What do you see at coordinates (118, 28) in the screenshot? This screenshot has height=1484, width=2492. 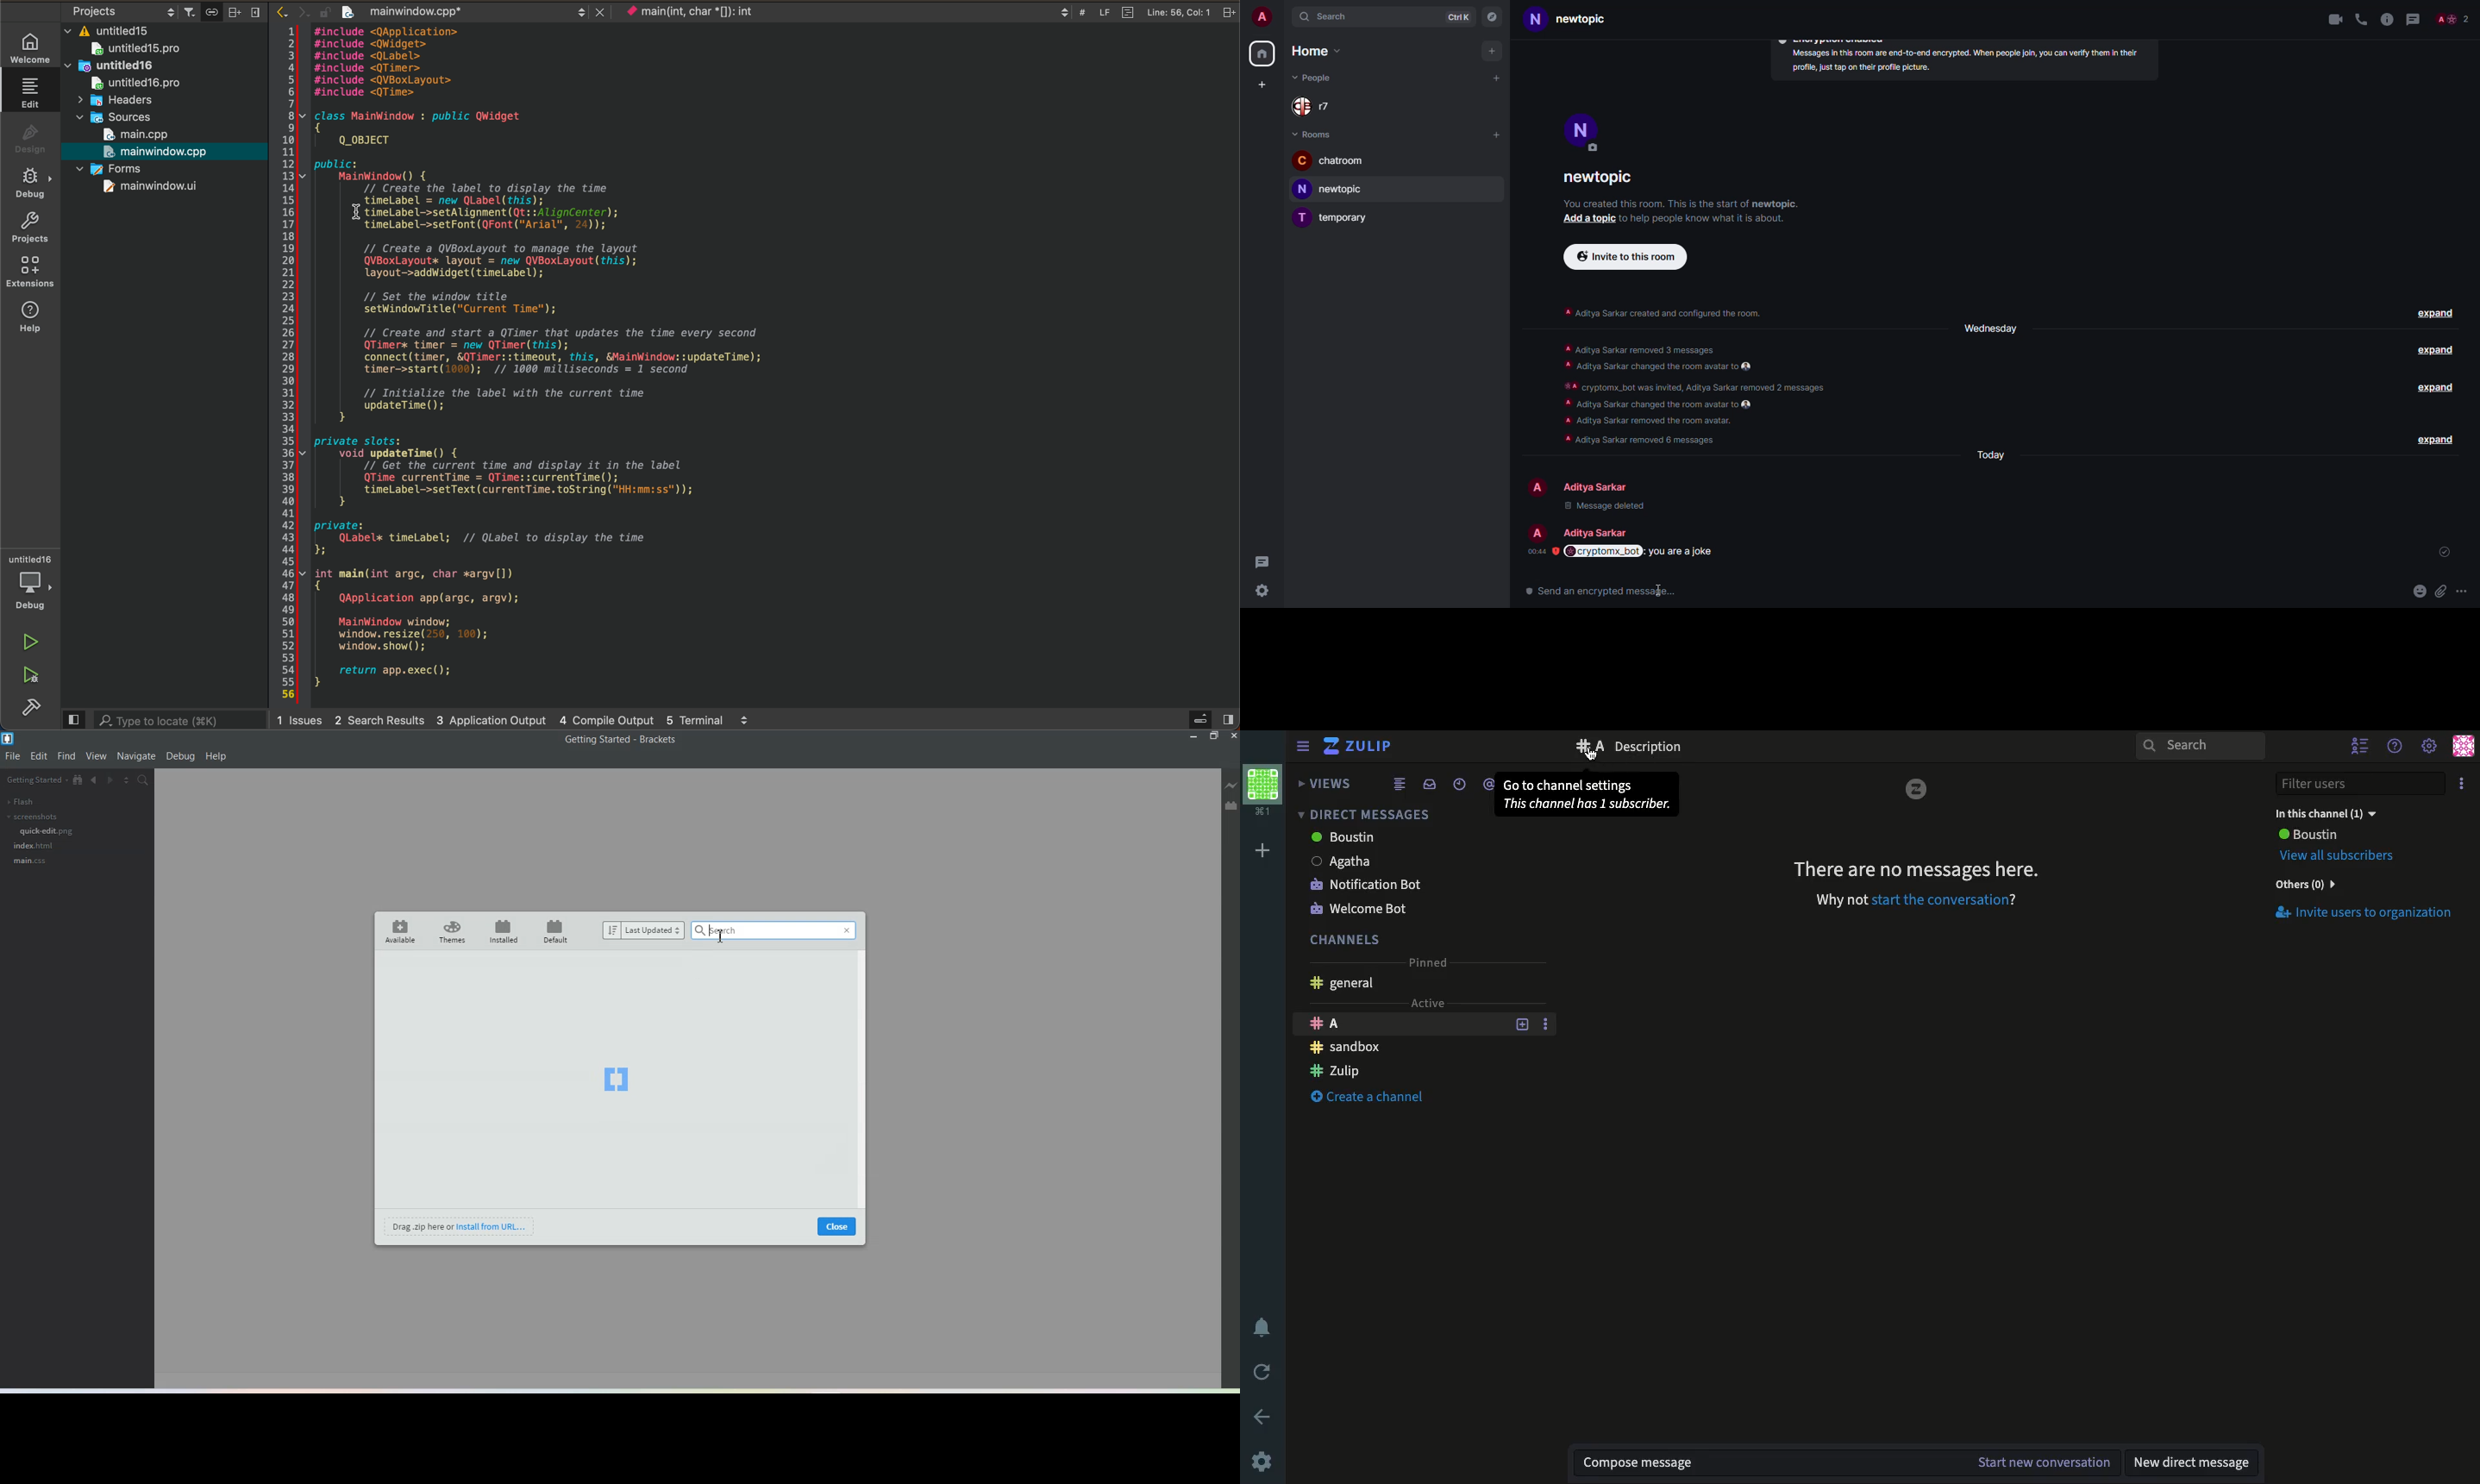 I see `untitled15` at bounding box center [118, 28].